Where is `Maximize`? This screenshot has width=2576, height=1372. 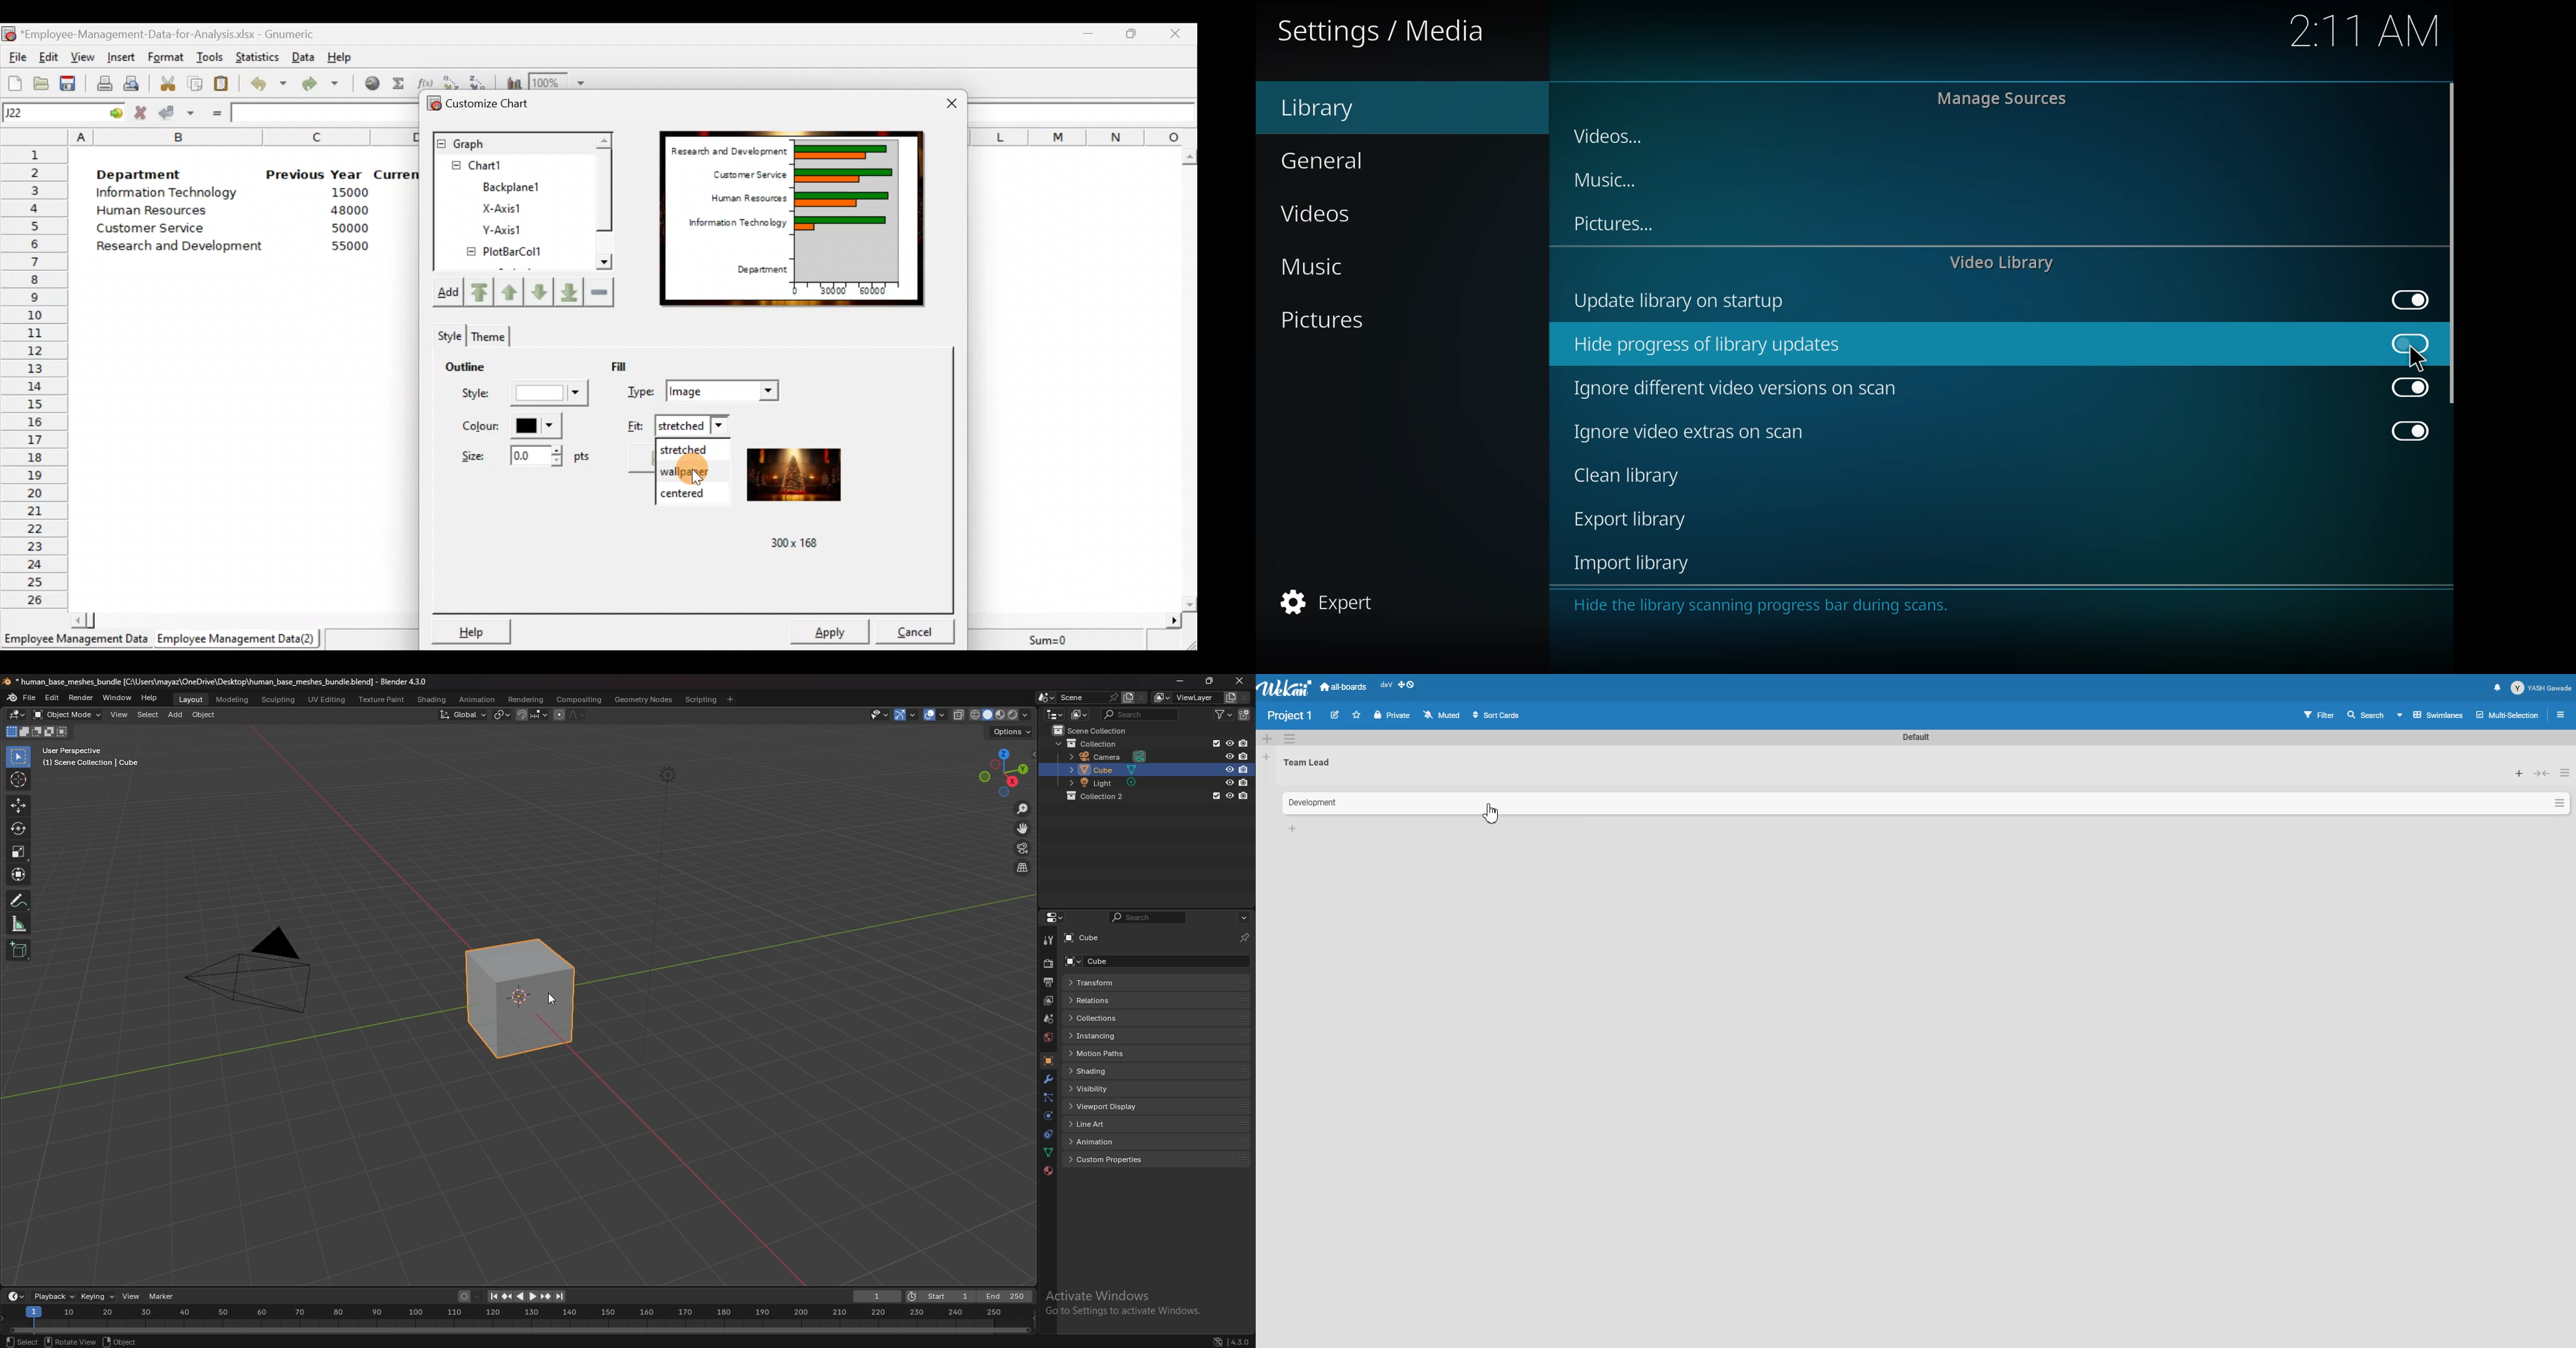
Maximize is located at coordinates (1134, 34).